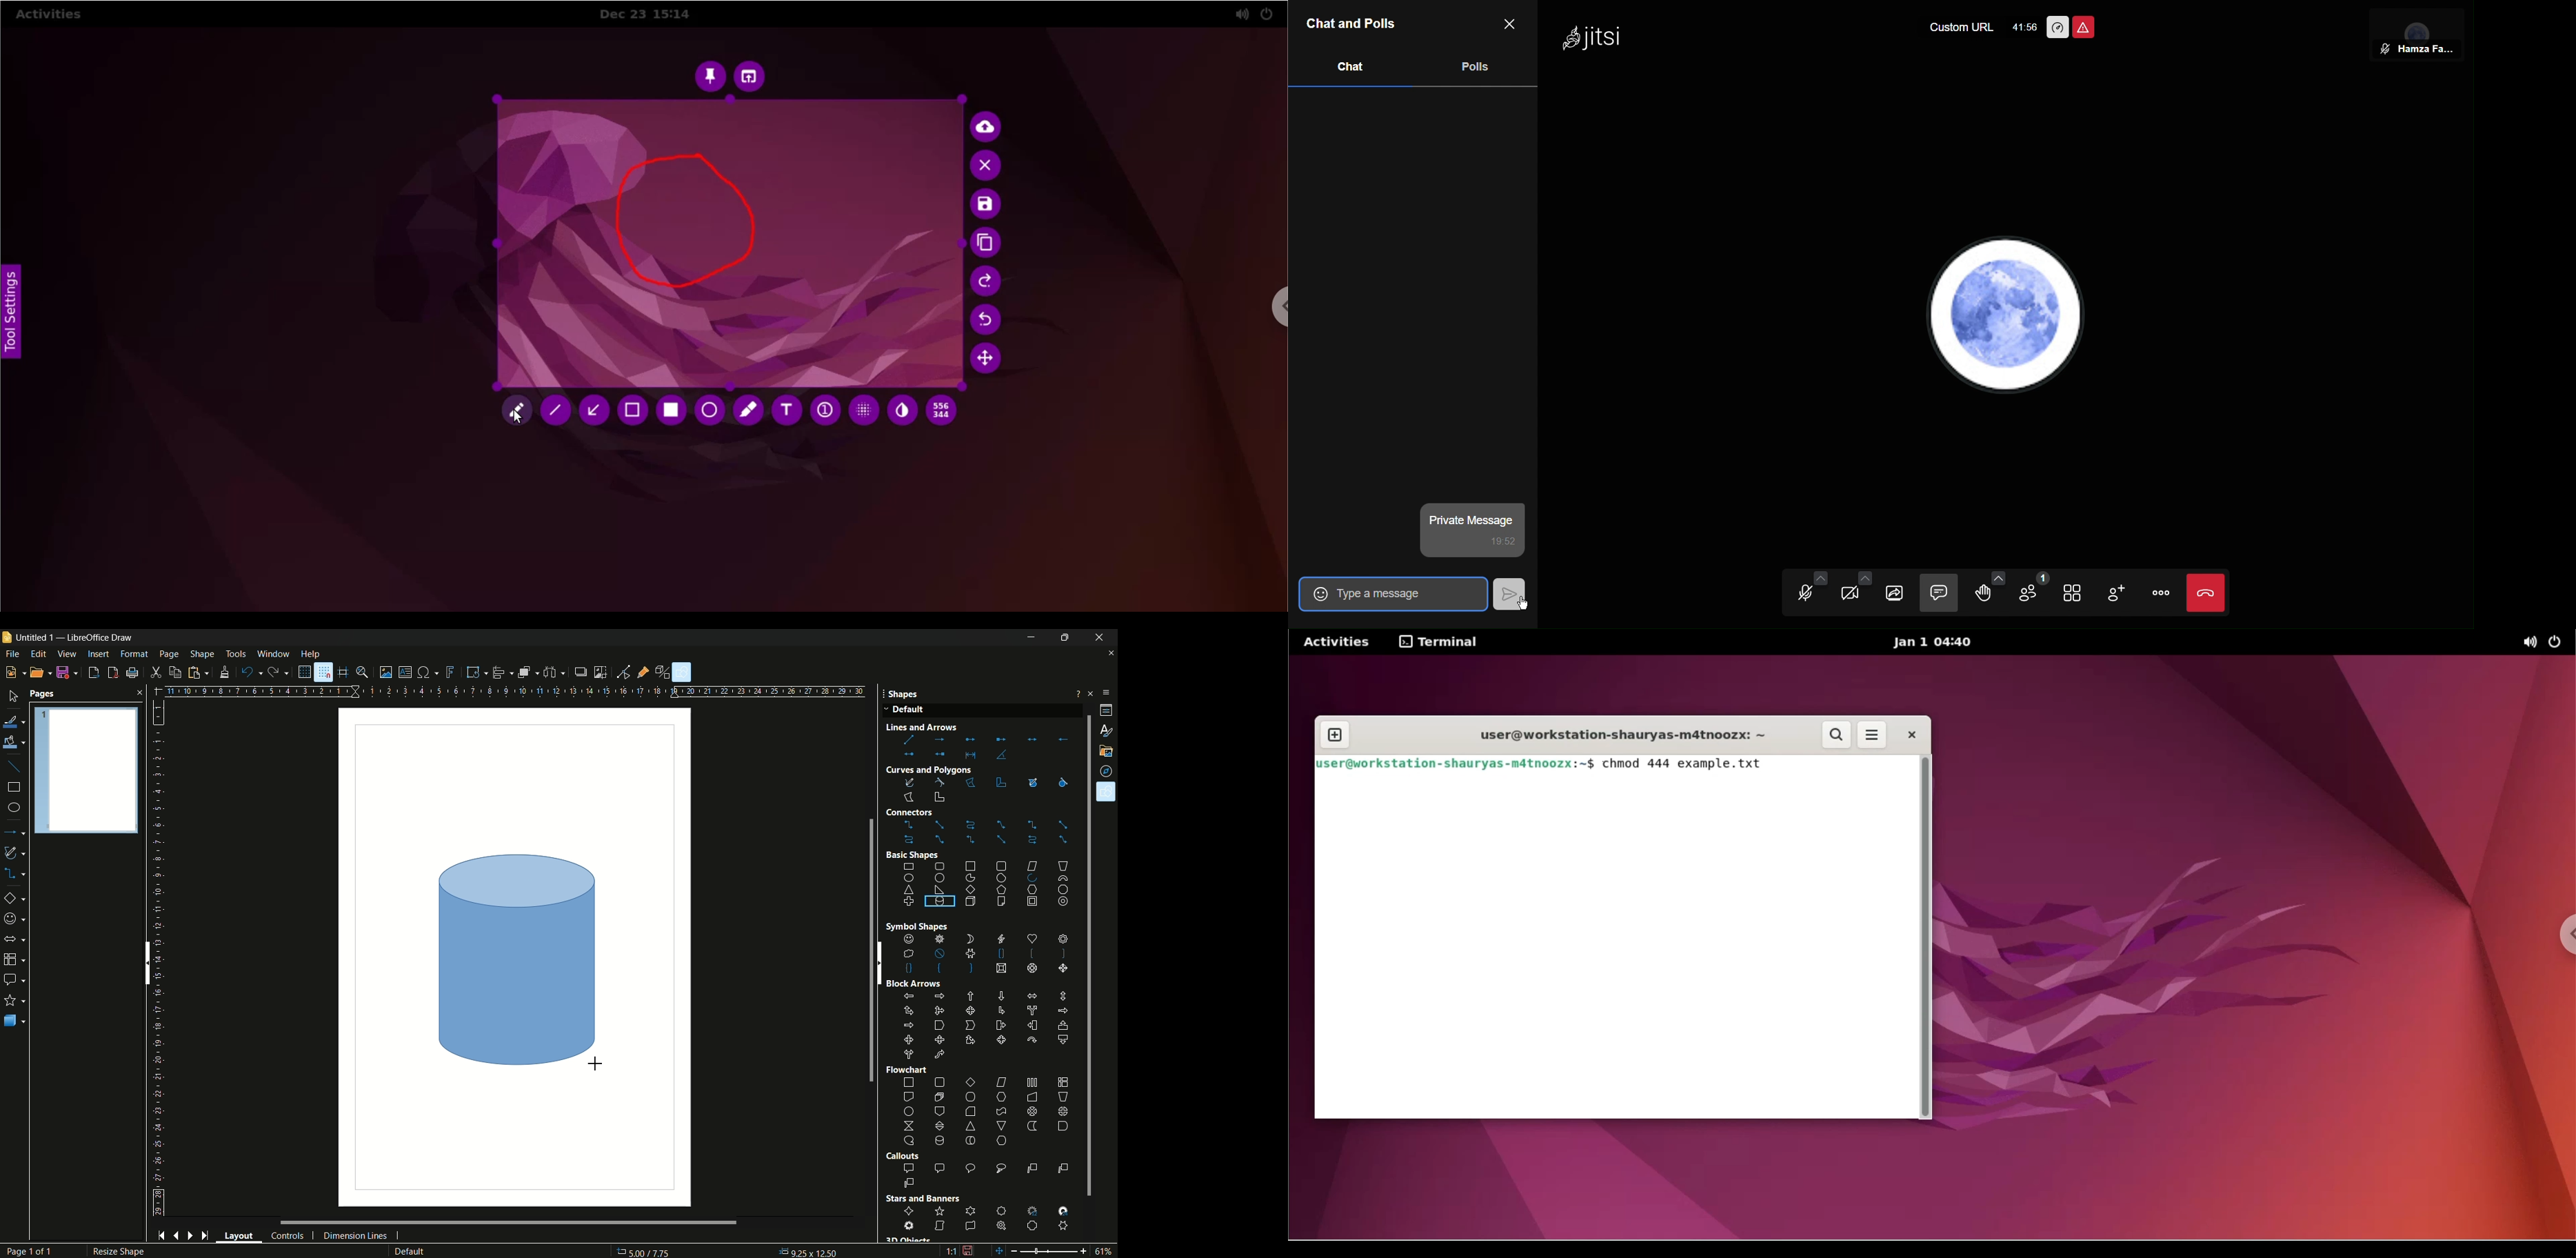  Describe the element at coordinates (14, 673) in the screenshot. I see `new file` at that location.